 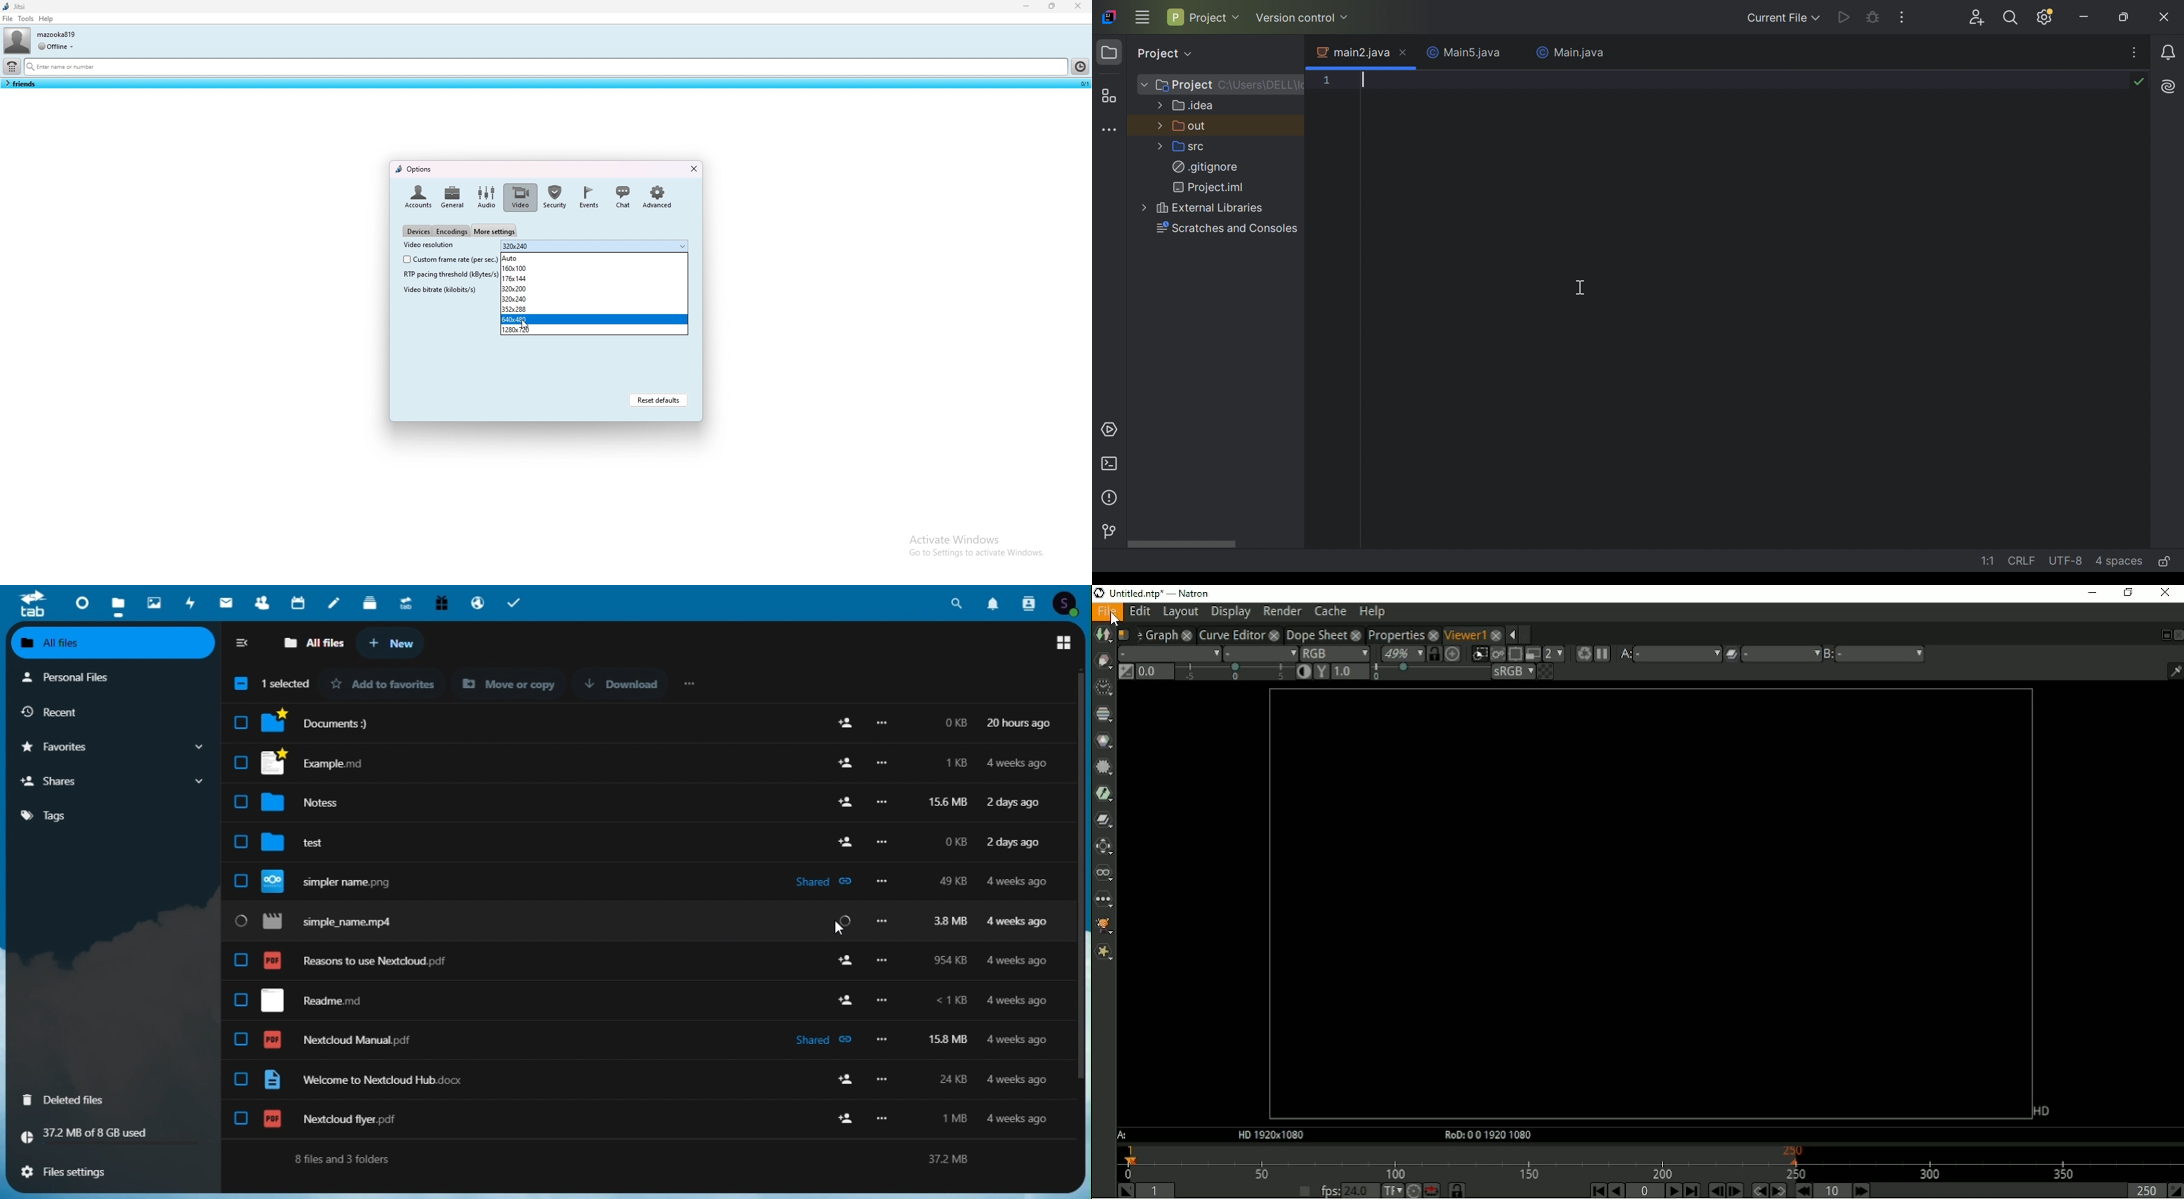 What do you see at coordinates (1027, 6) in the screenshot?
I see `minimize` at bounding box center [1027, 6].